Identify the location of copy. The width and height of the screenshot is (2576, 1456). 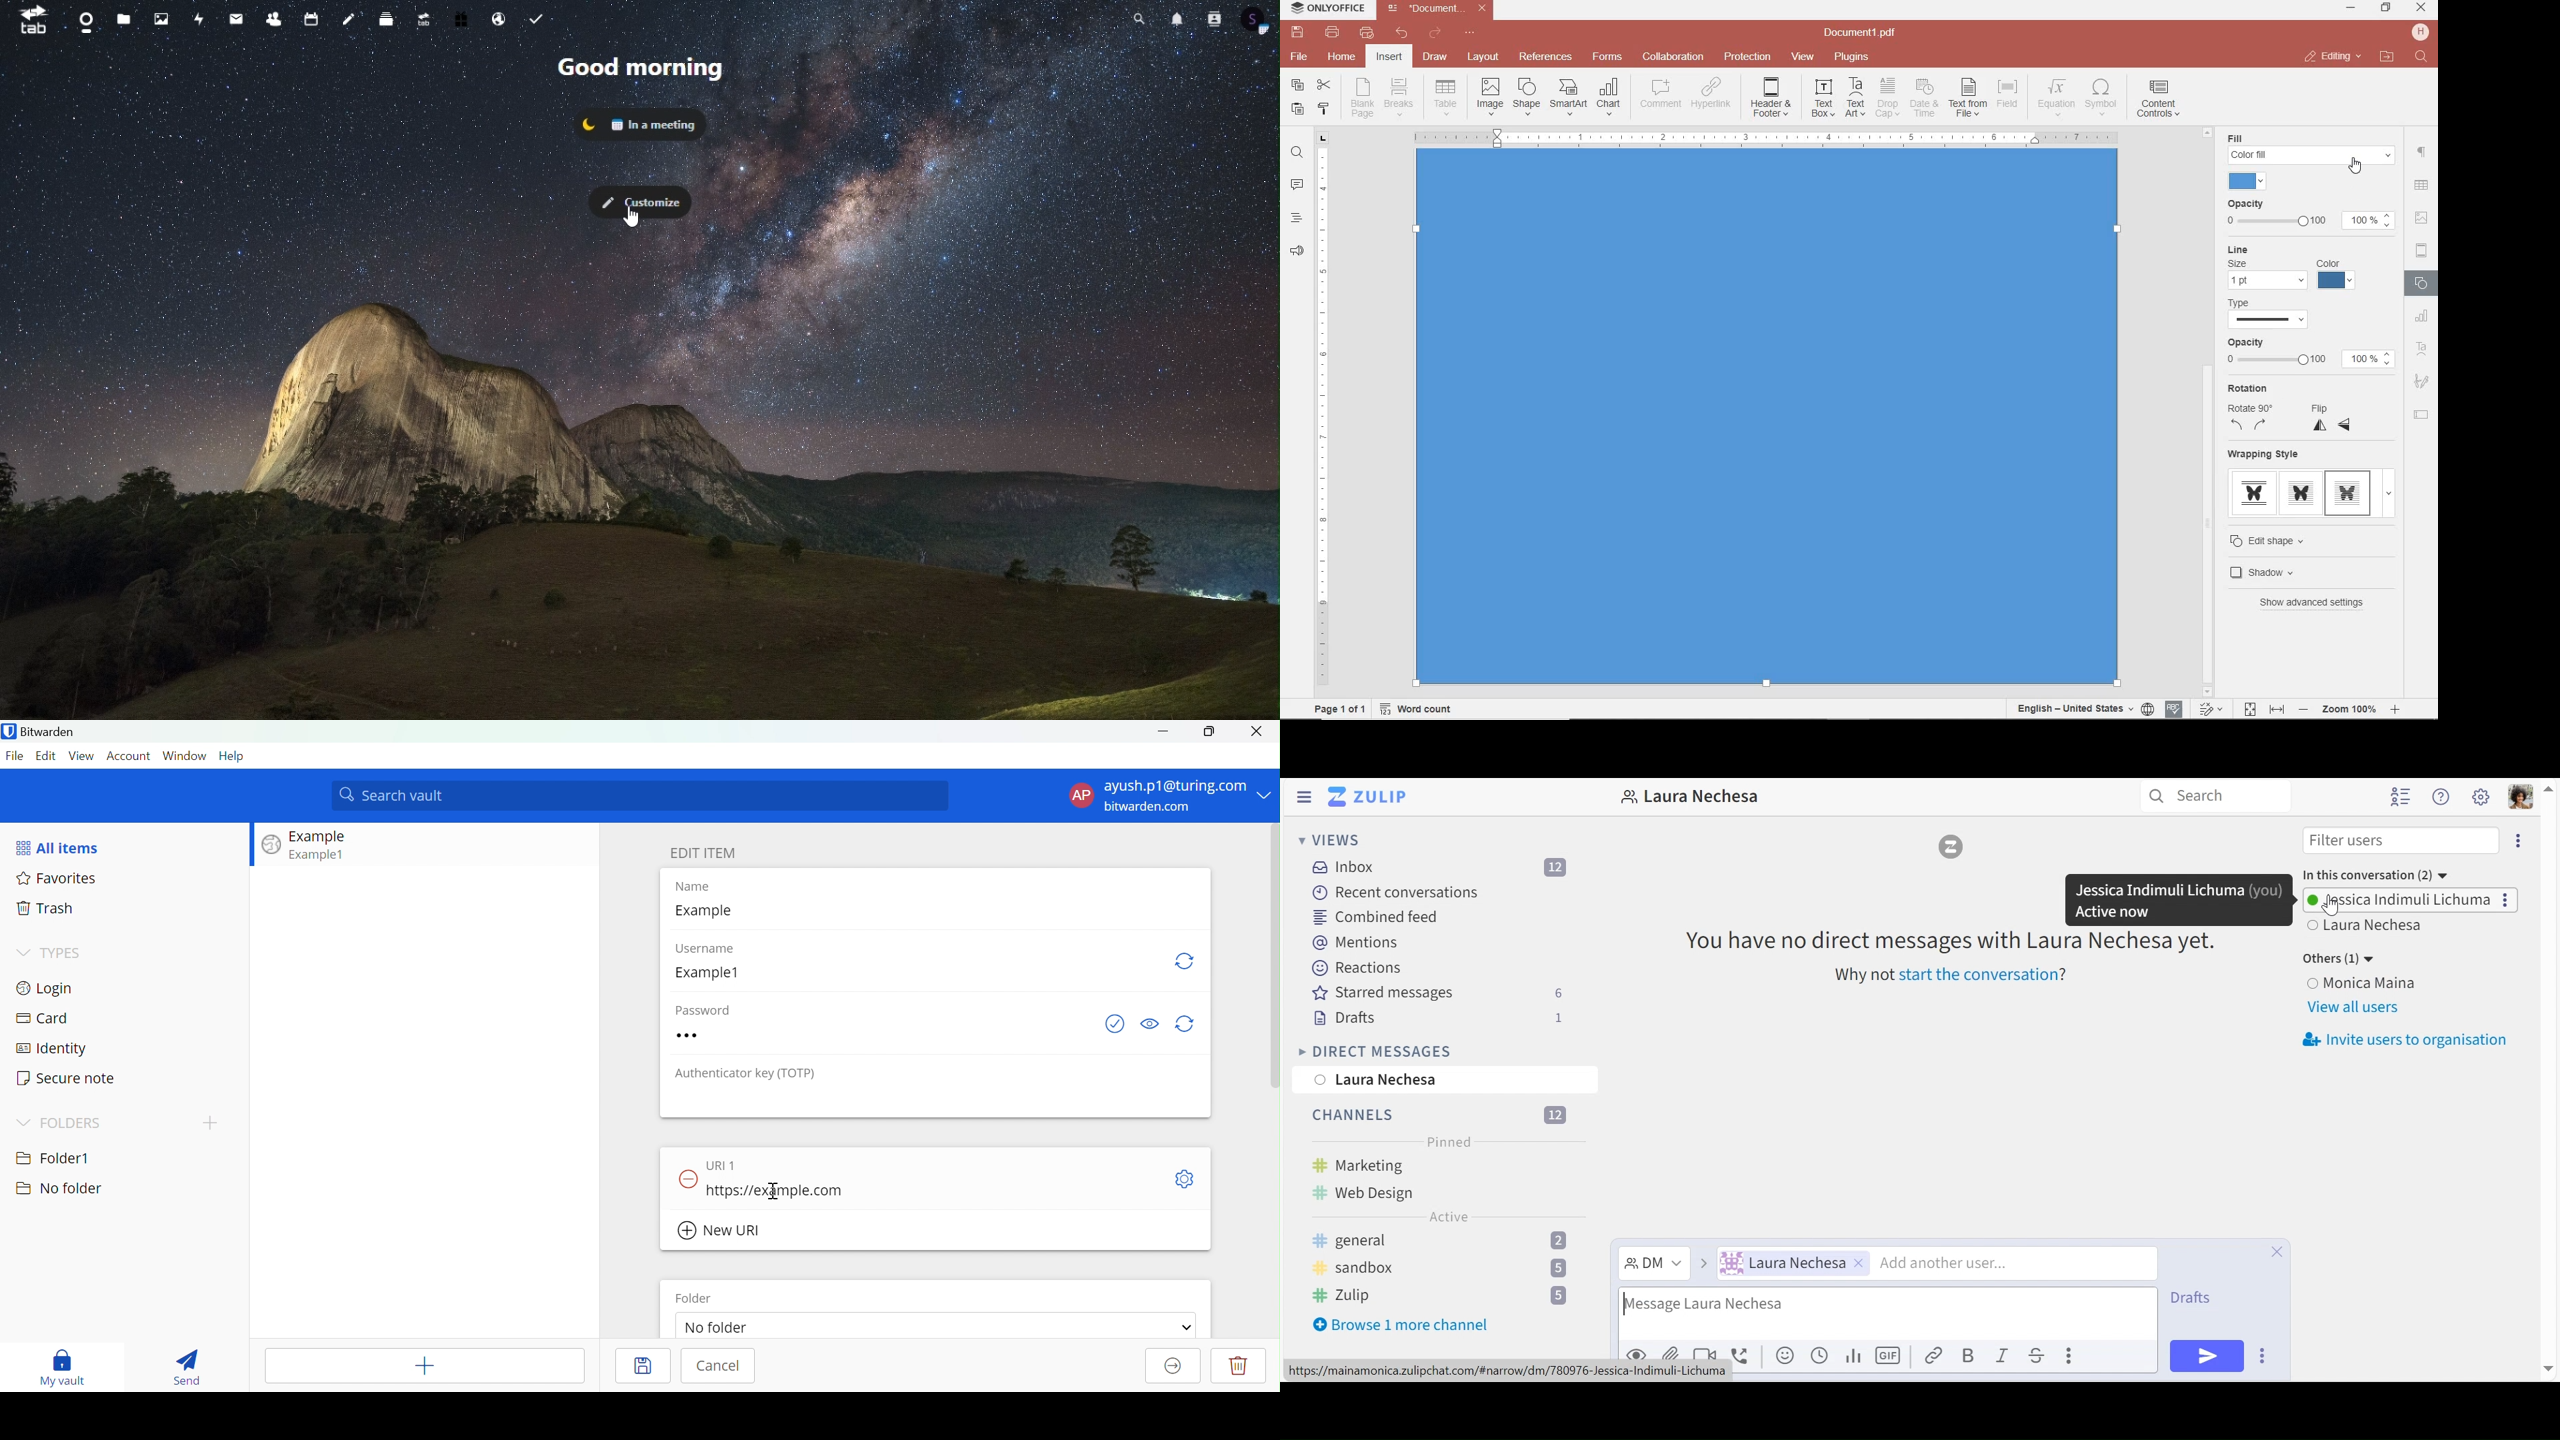
(1297, 86).